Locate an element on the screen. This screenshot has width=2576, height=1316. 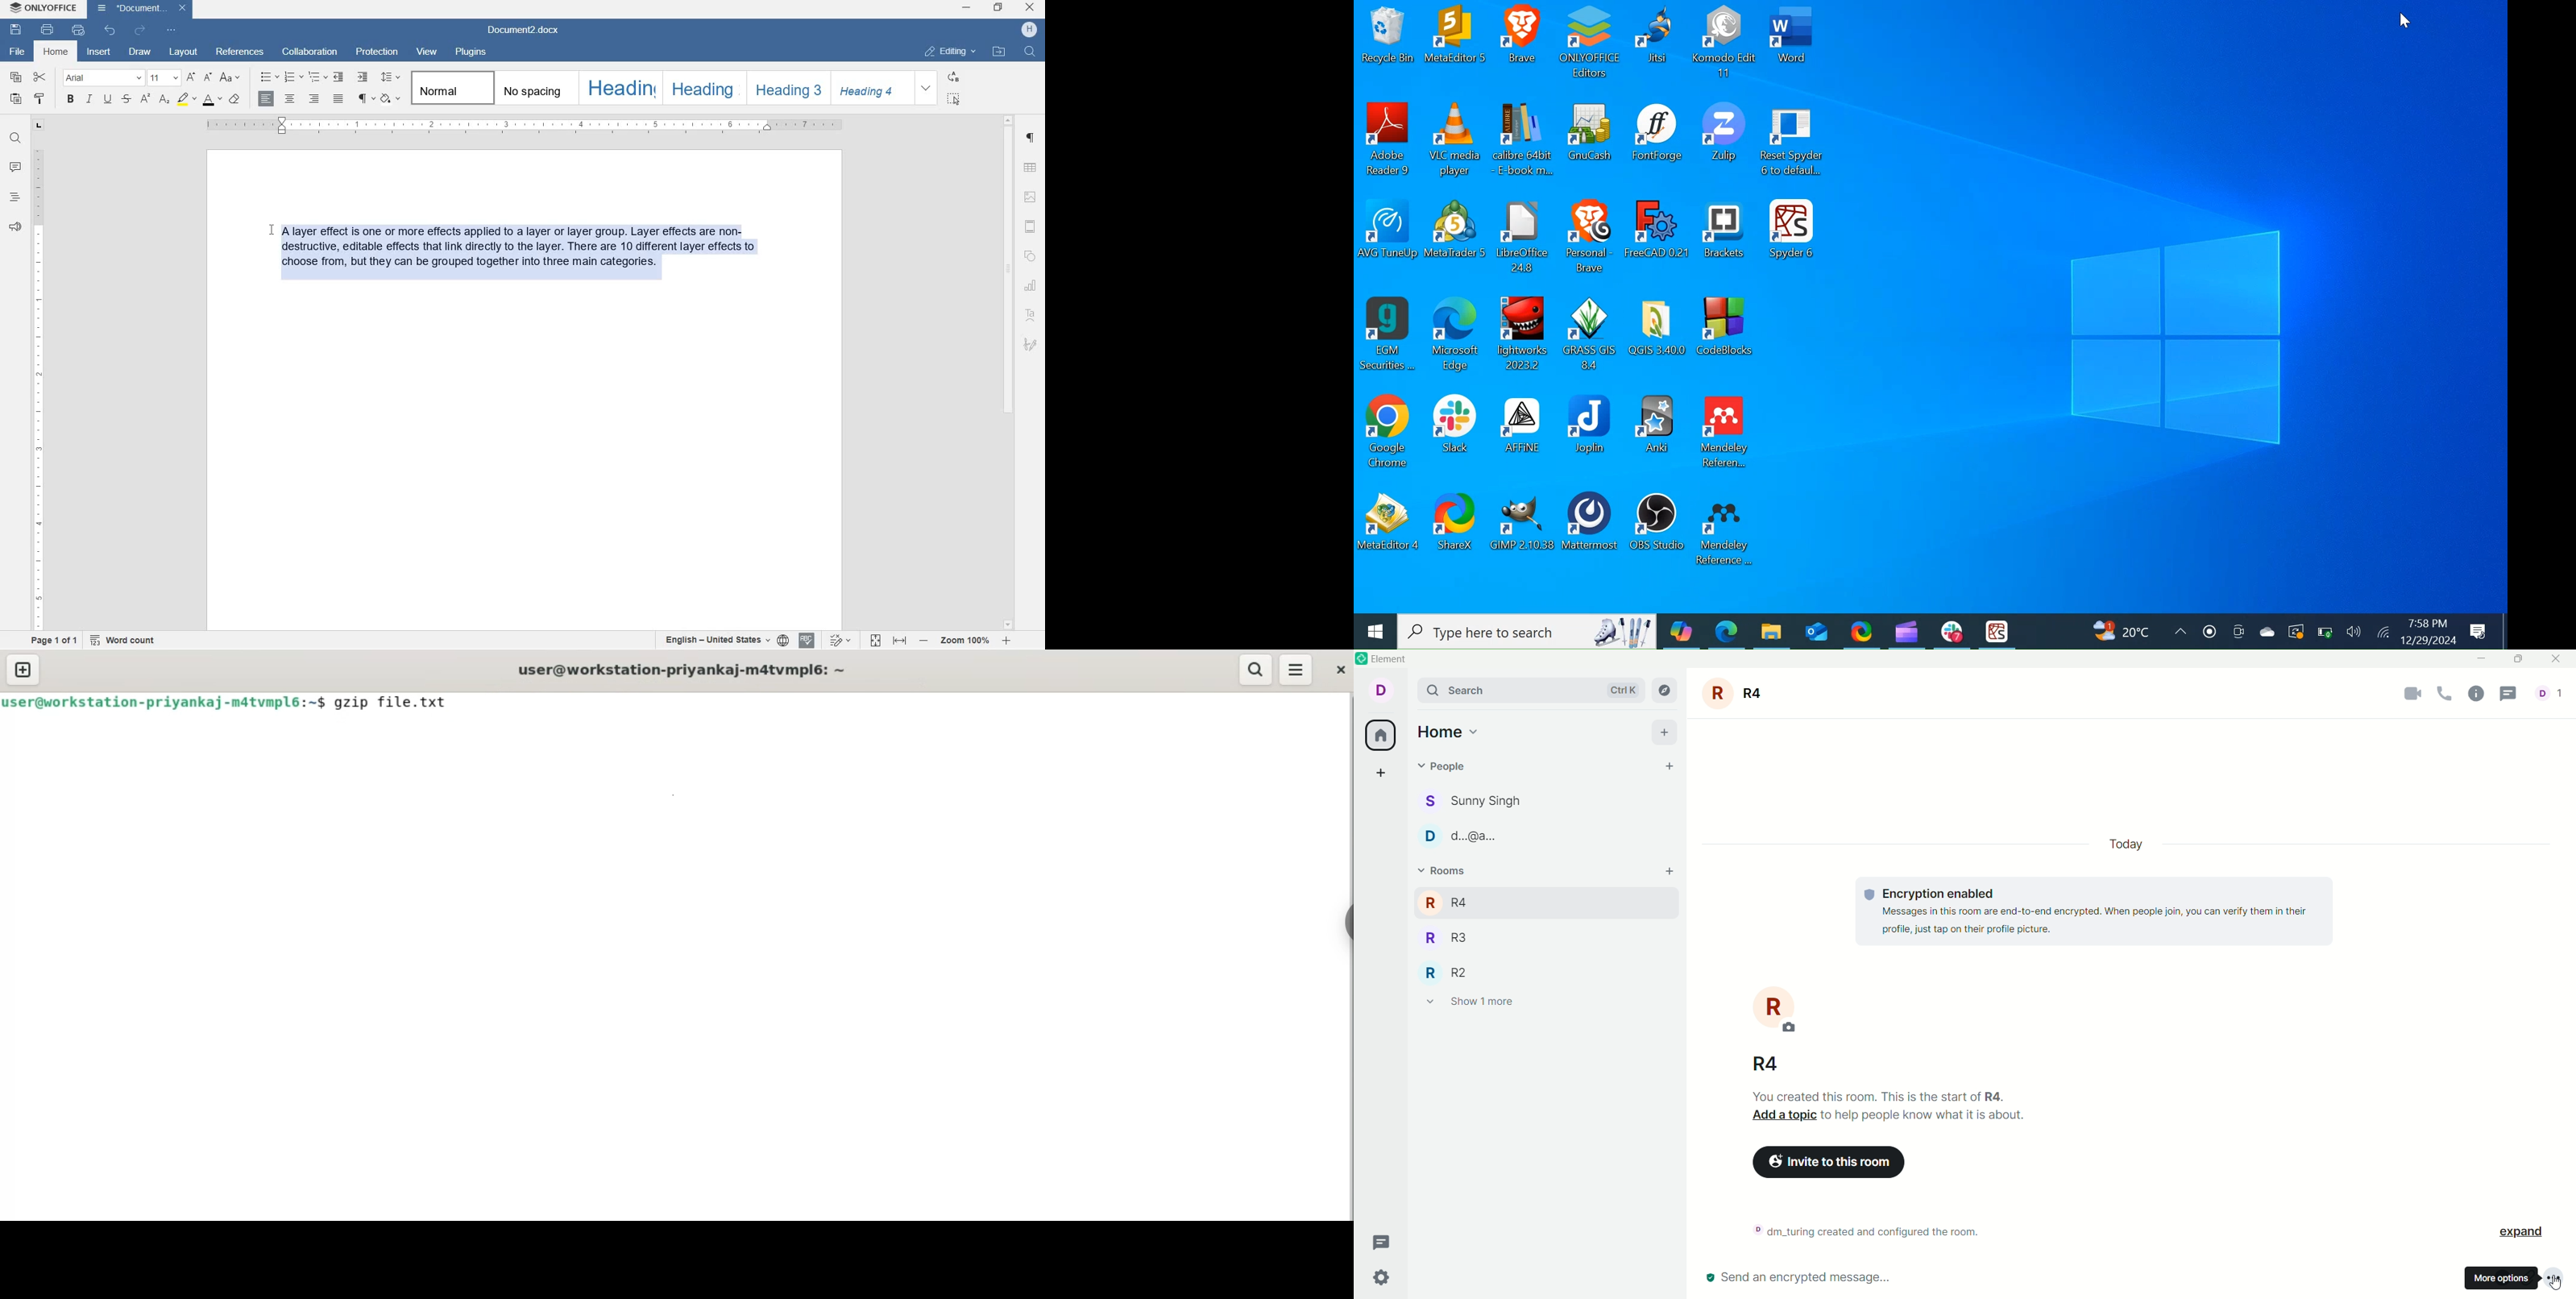
font size is located at coordinates (165, 78).